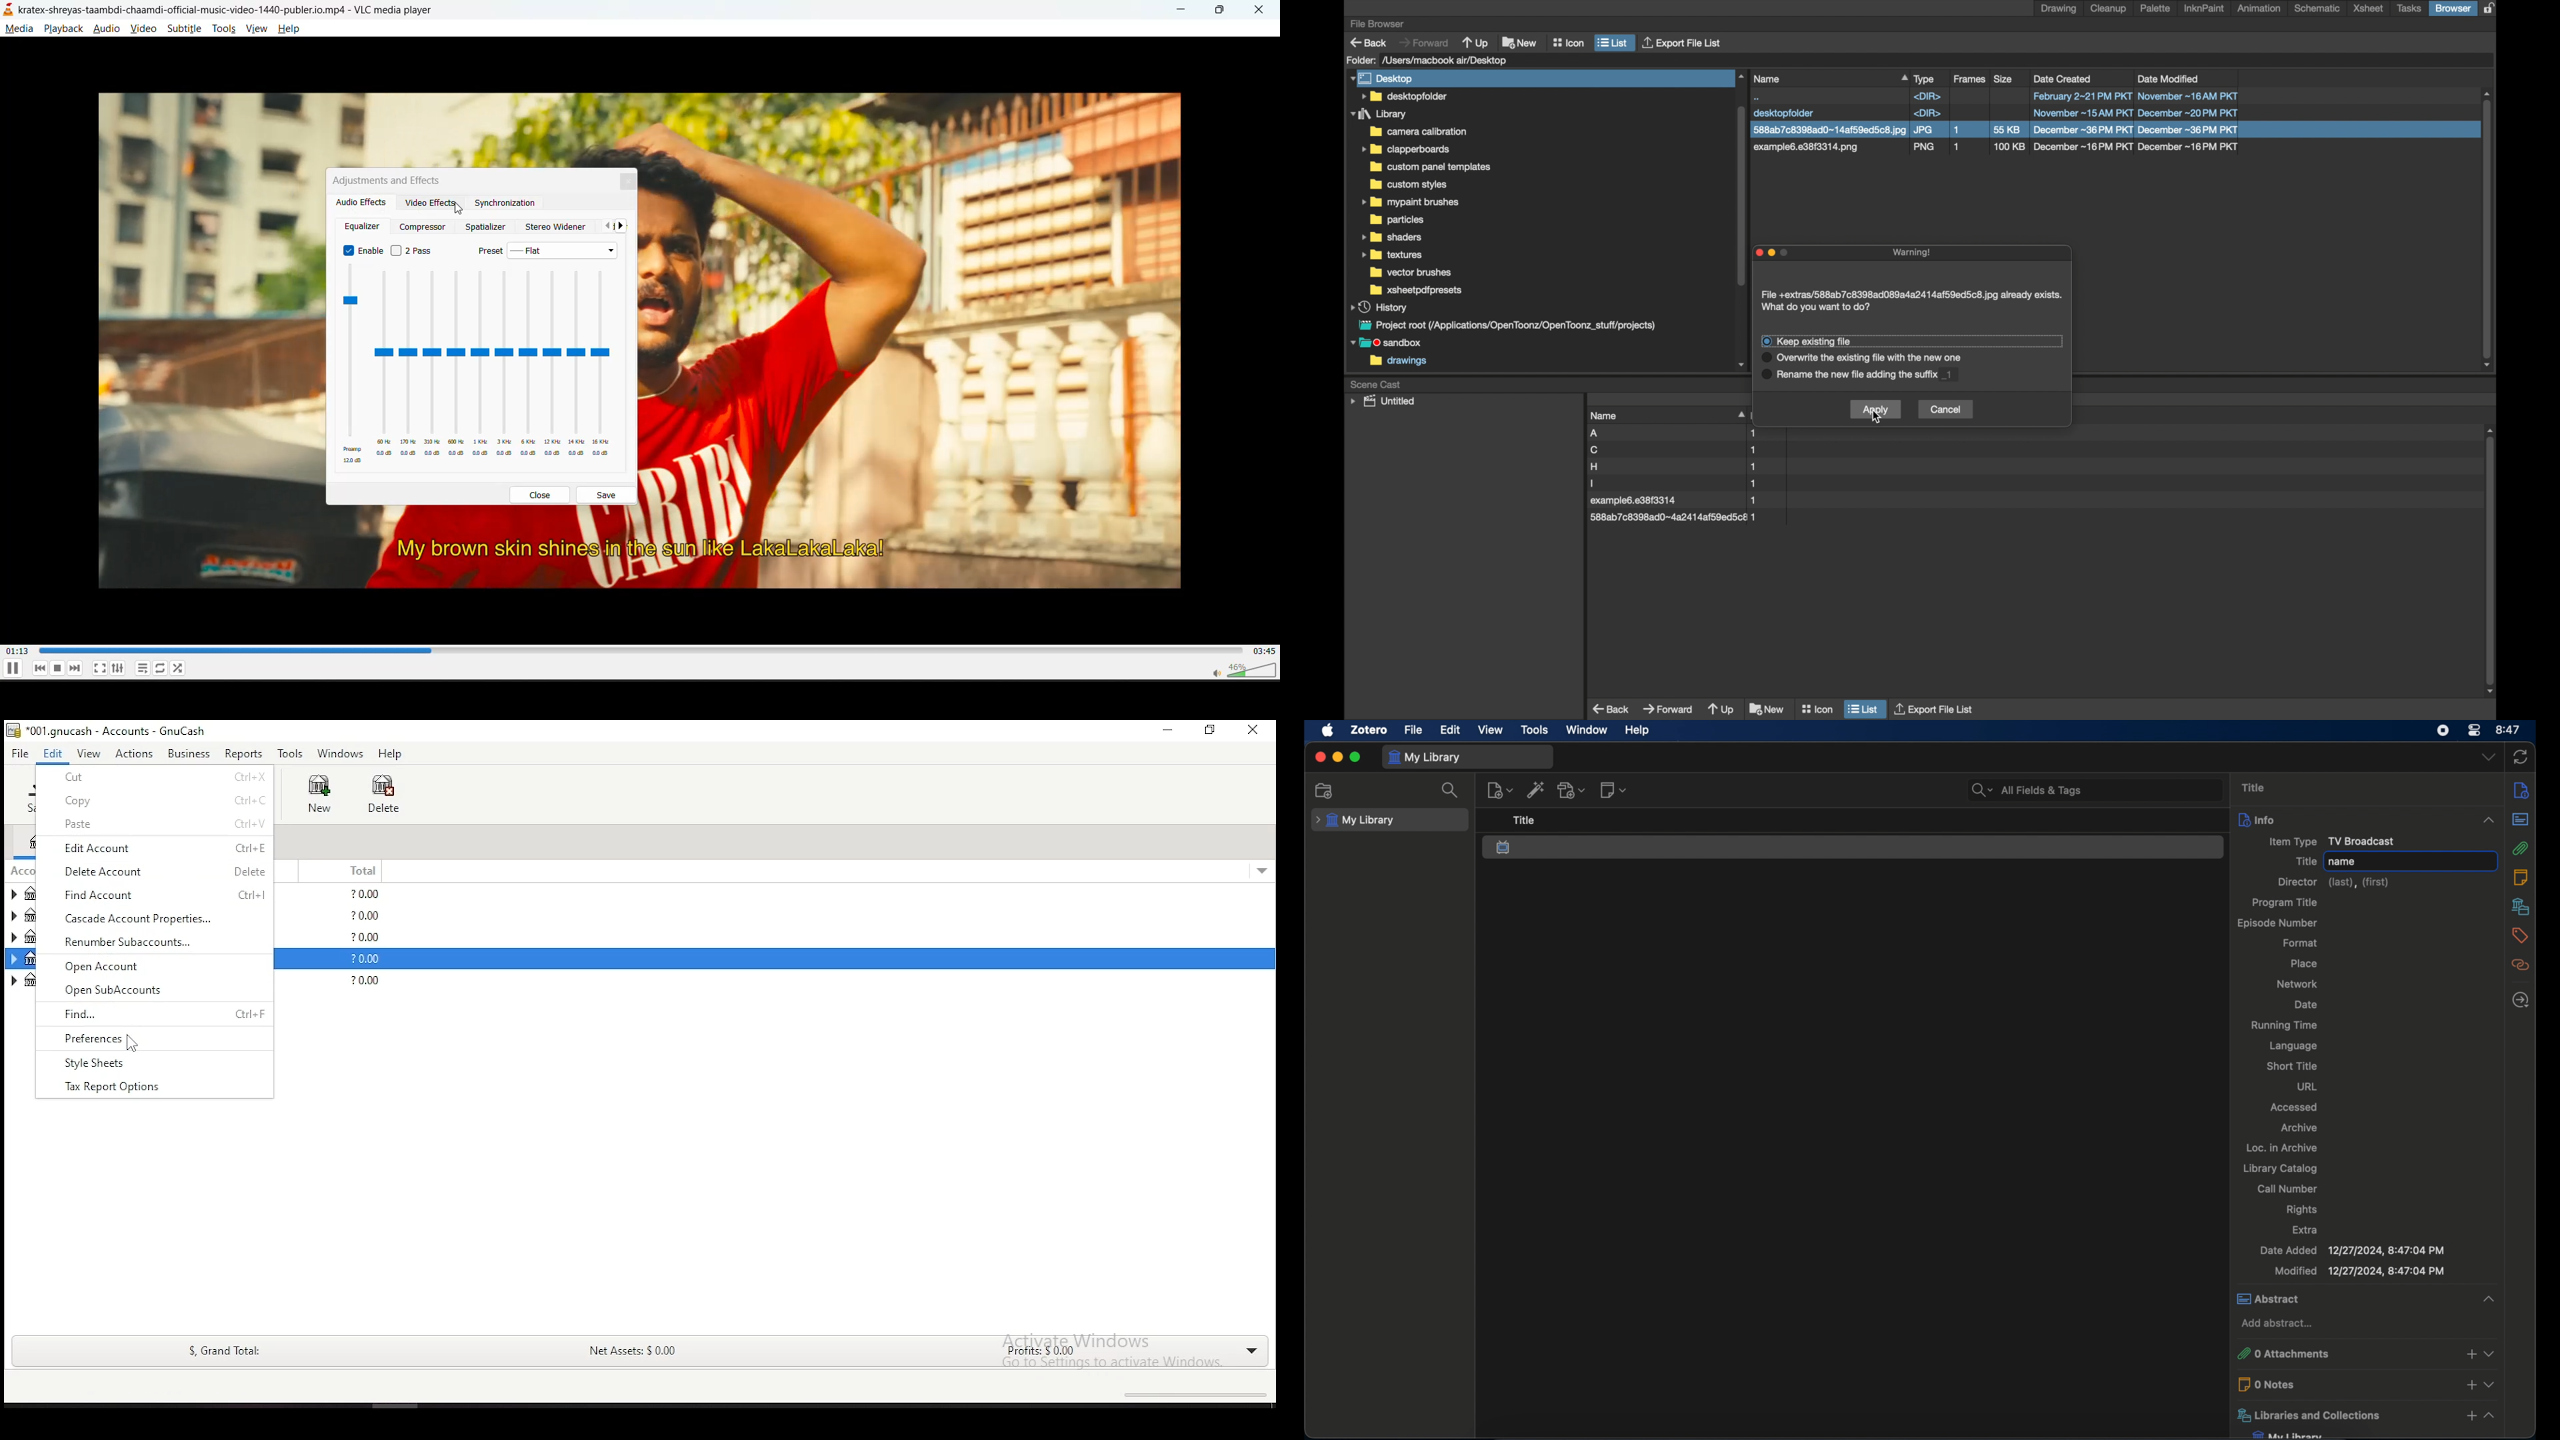 This screenshot has width=2576, height=1456. Describe the element at coordinates (2344, 862) in the screenshot. I see `name` at that location.